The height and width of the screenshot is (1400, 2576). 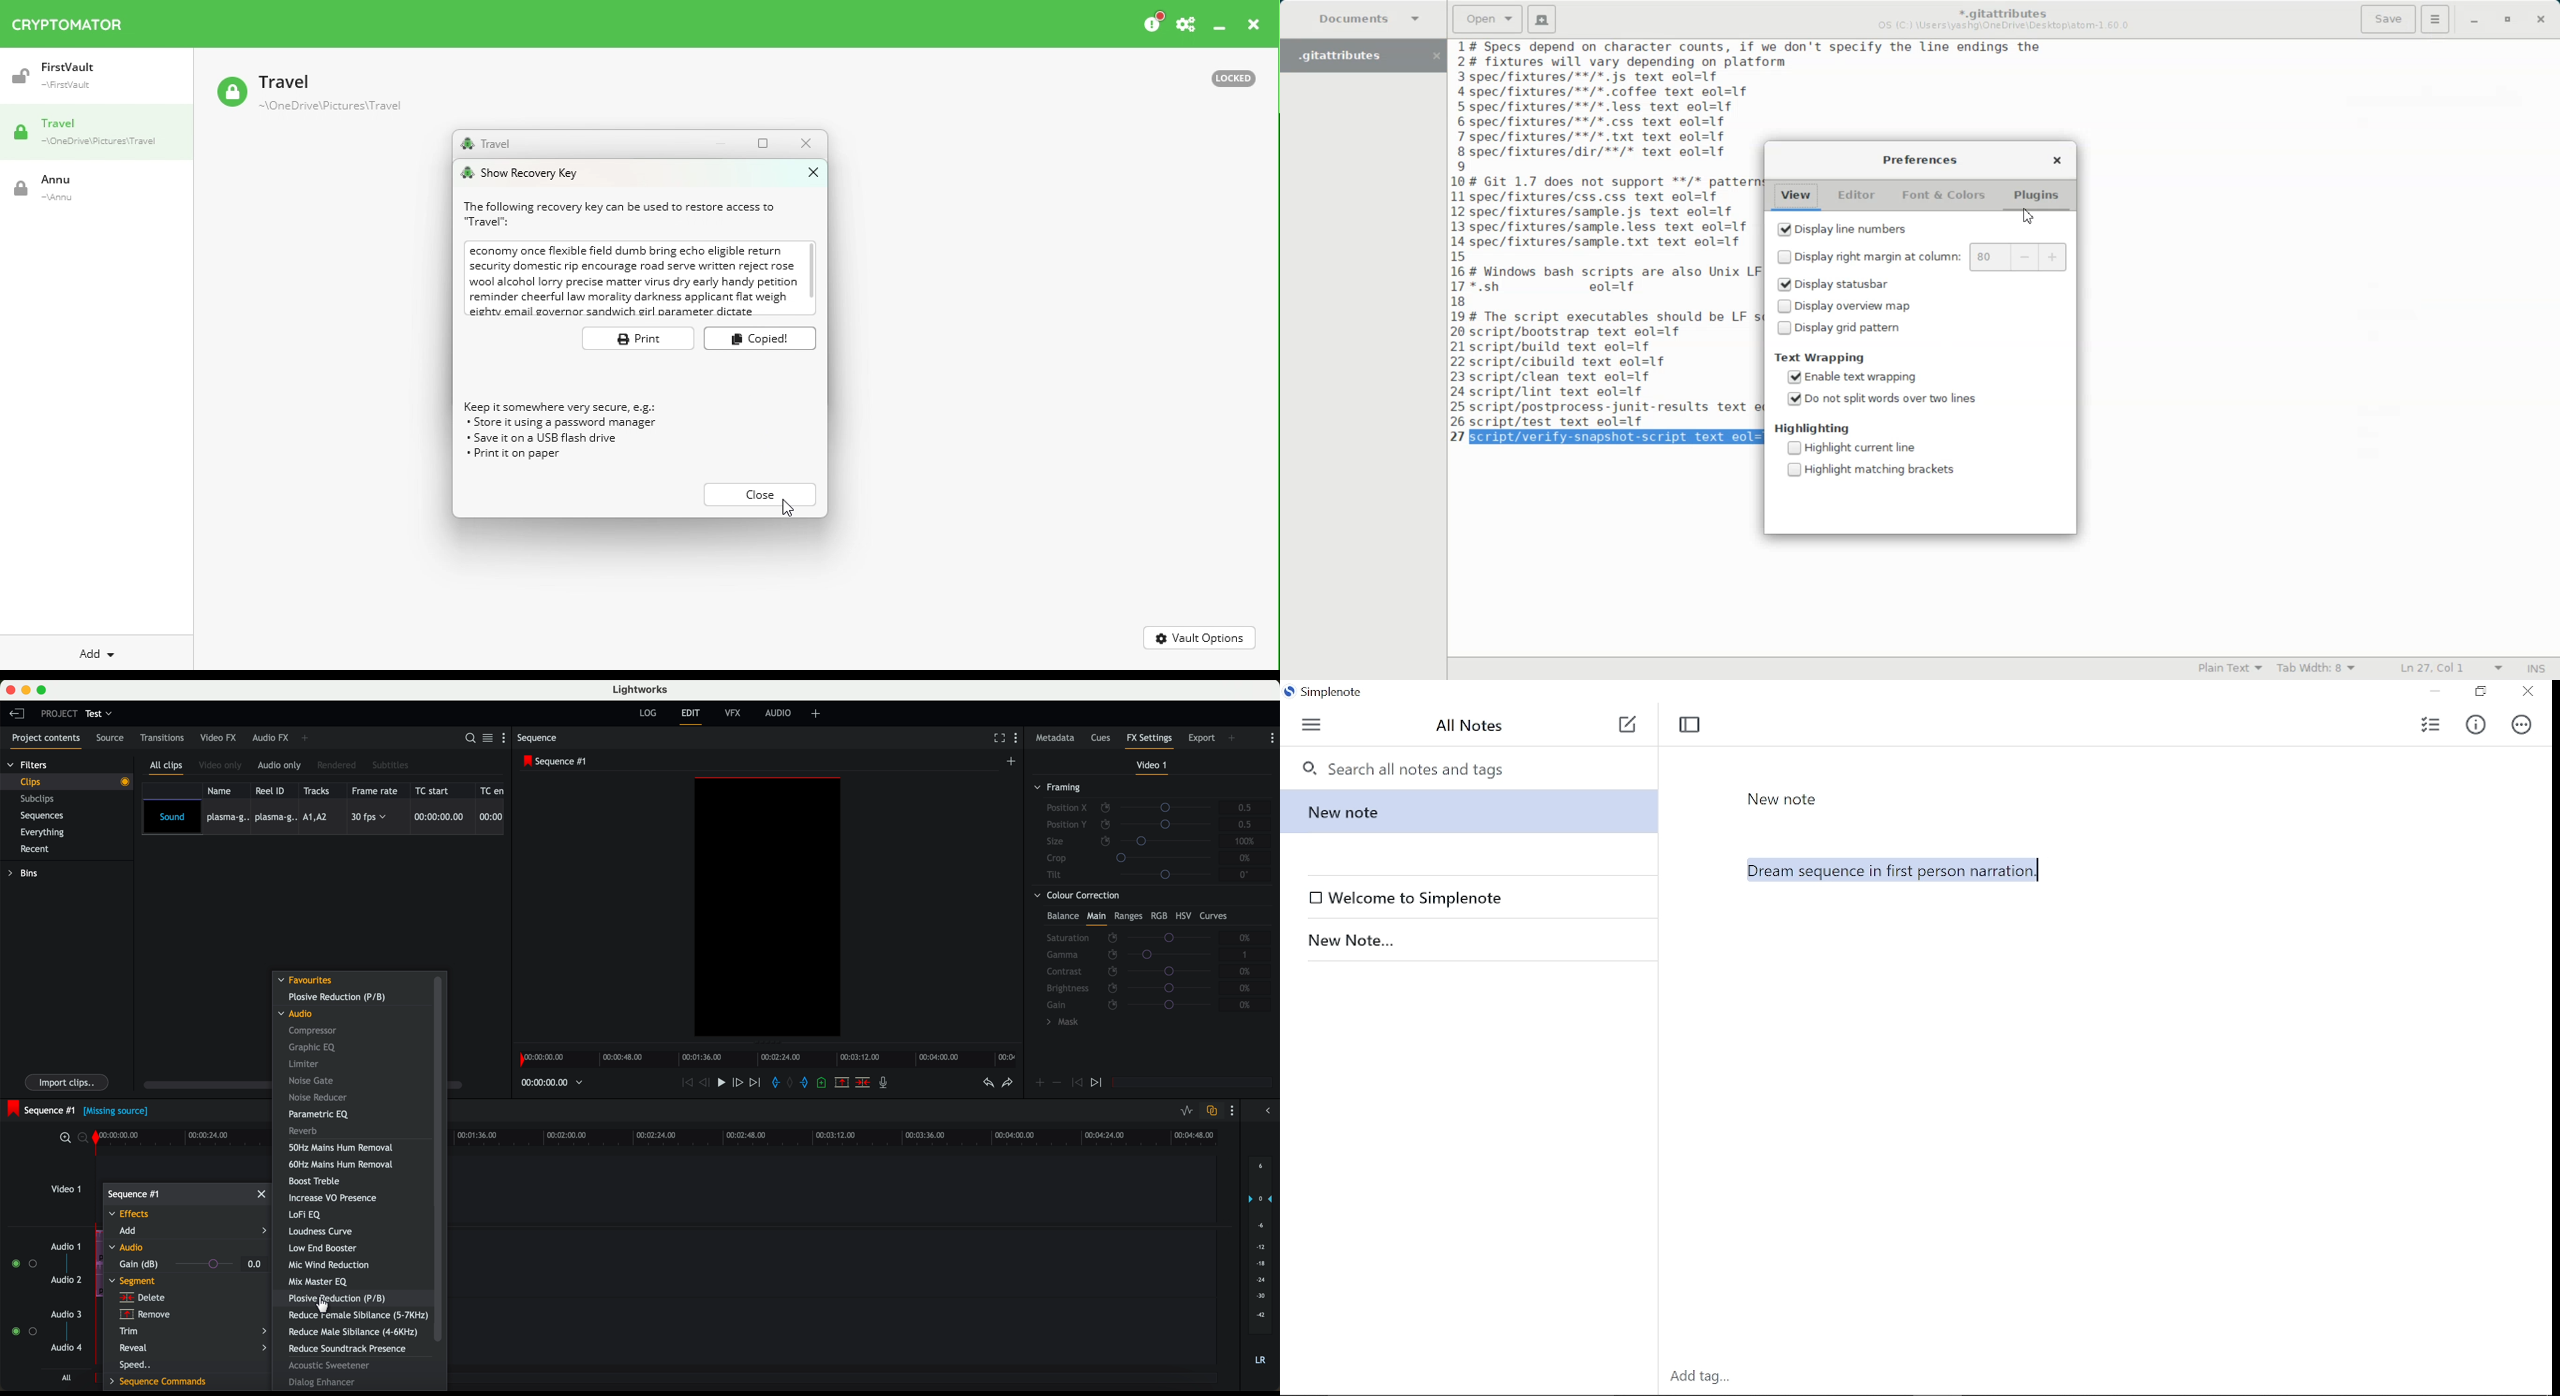 I want to click on Preferences, so click(x=1919, y=159).